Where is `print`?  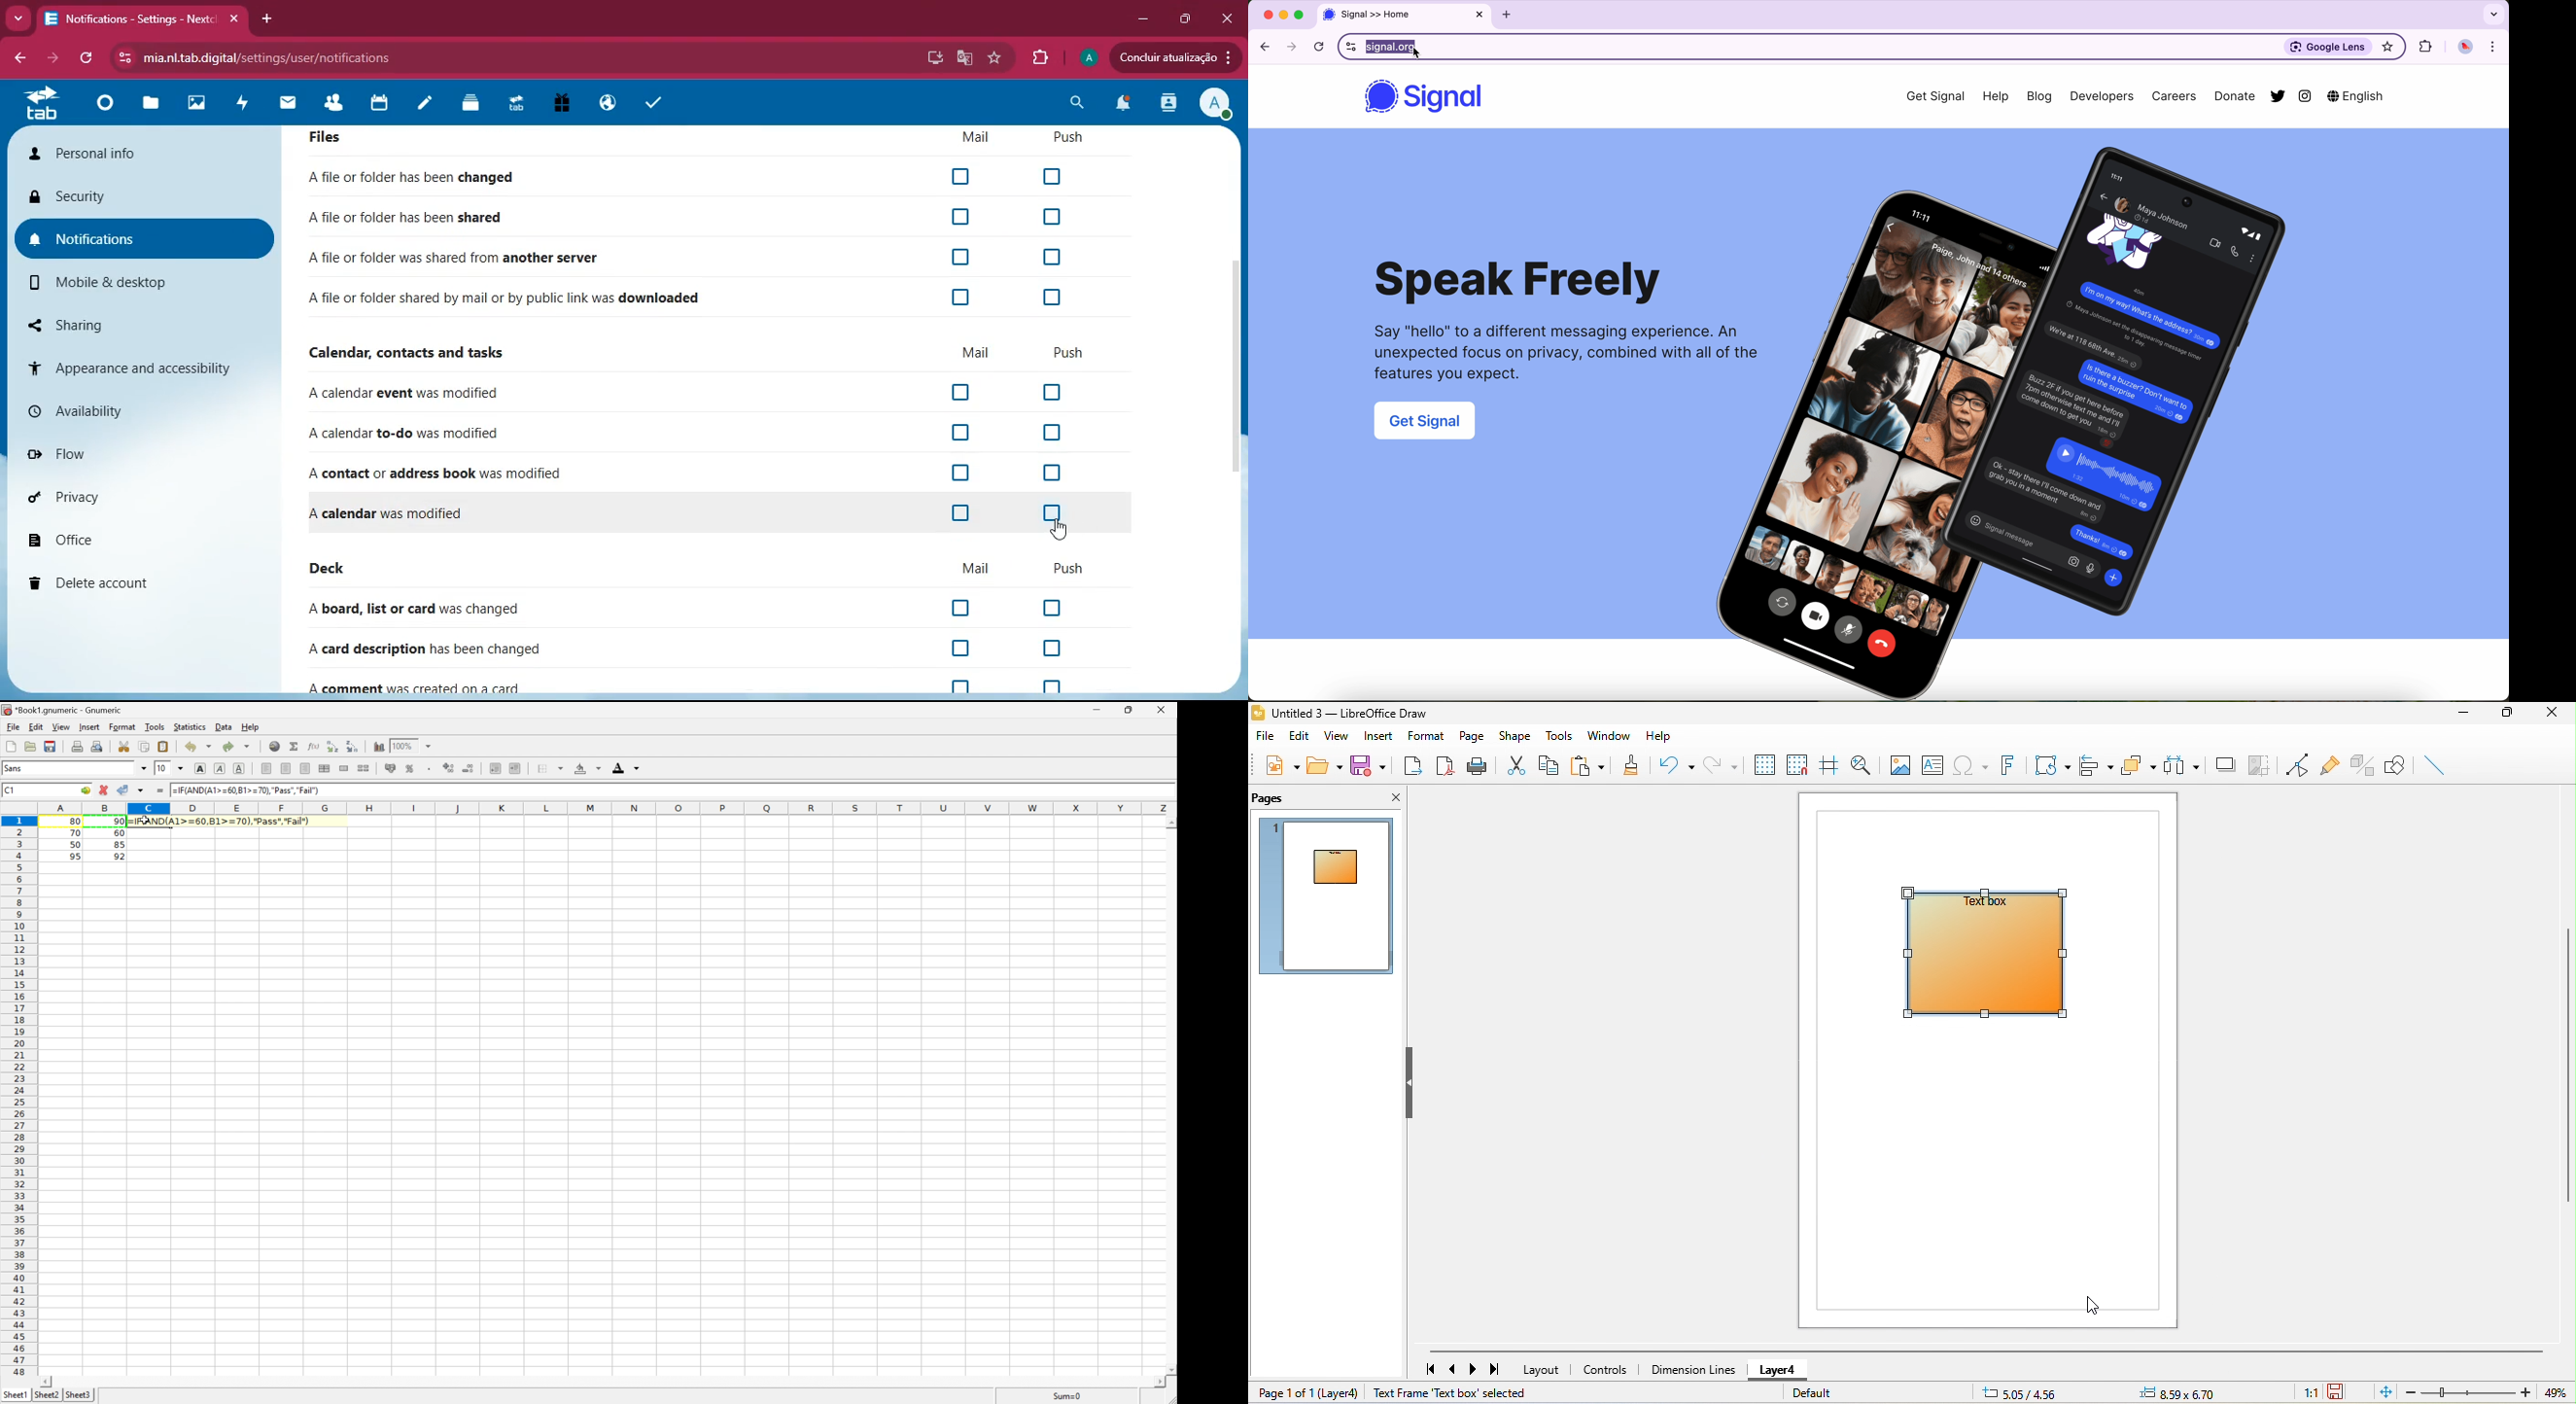 print is located at coordinates (1479, 767).